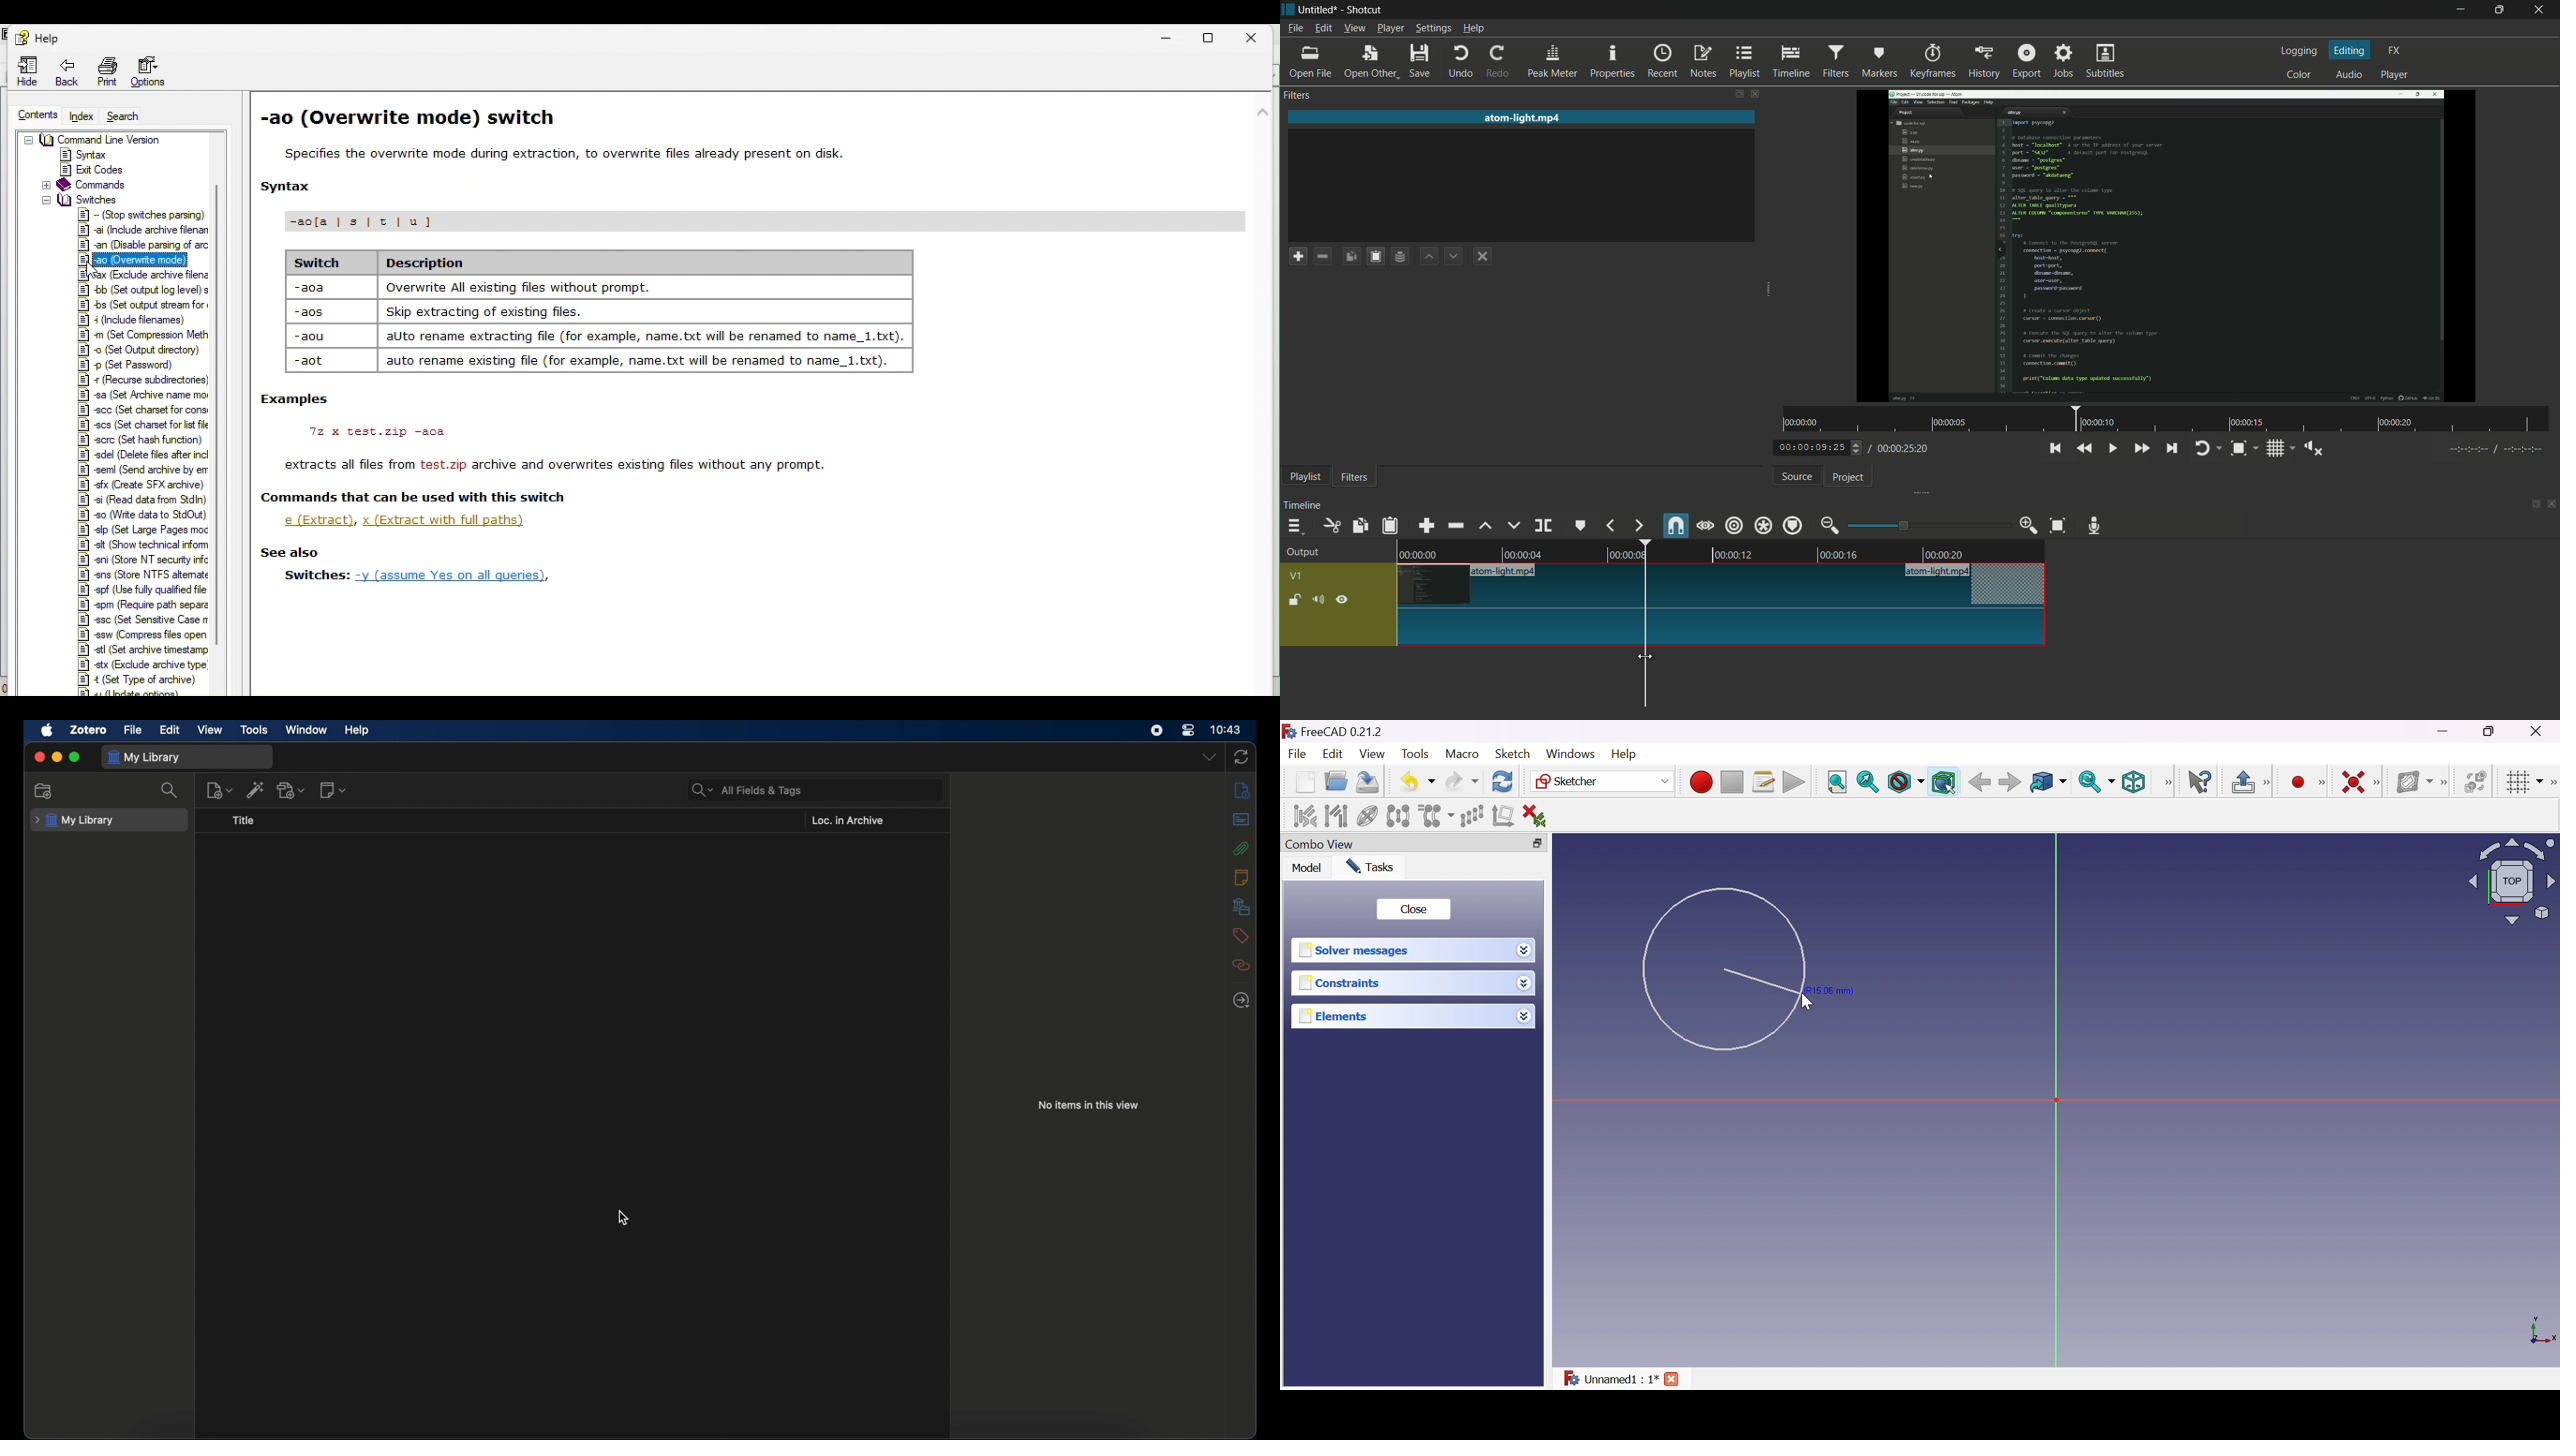  Describe the element at coordinates (1733, 93) in the screenshot. I see `change layout` at that location.